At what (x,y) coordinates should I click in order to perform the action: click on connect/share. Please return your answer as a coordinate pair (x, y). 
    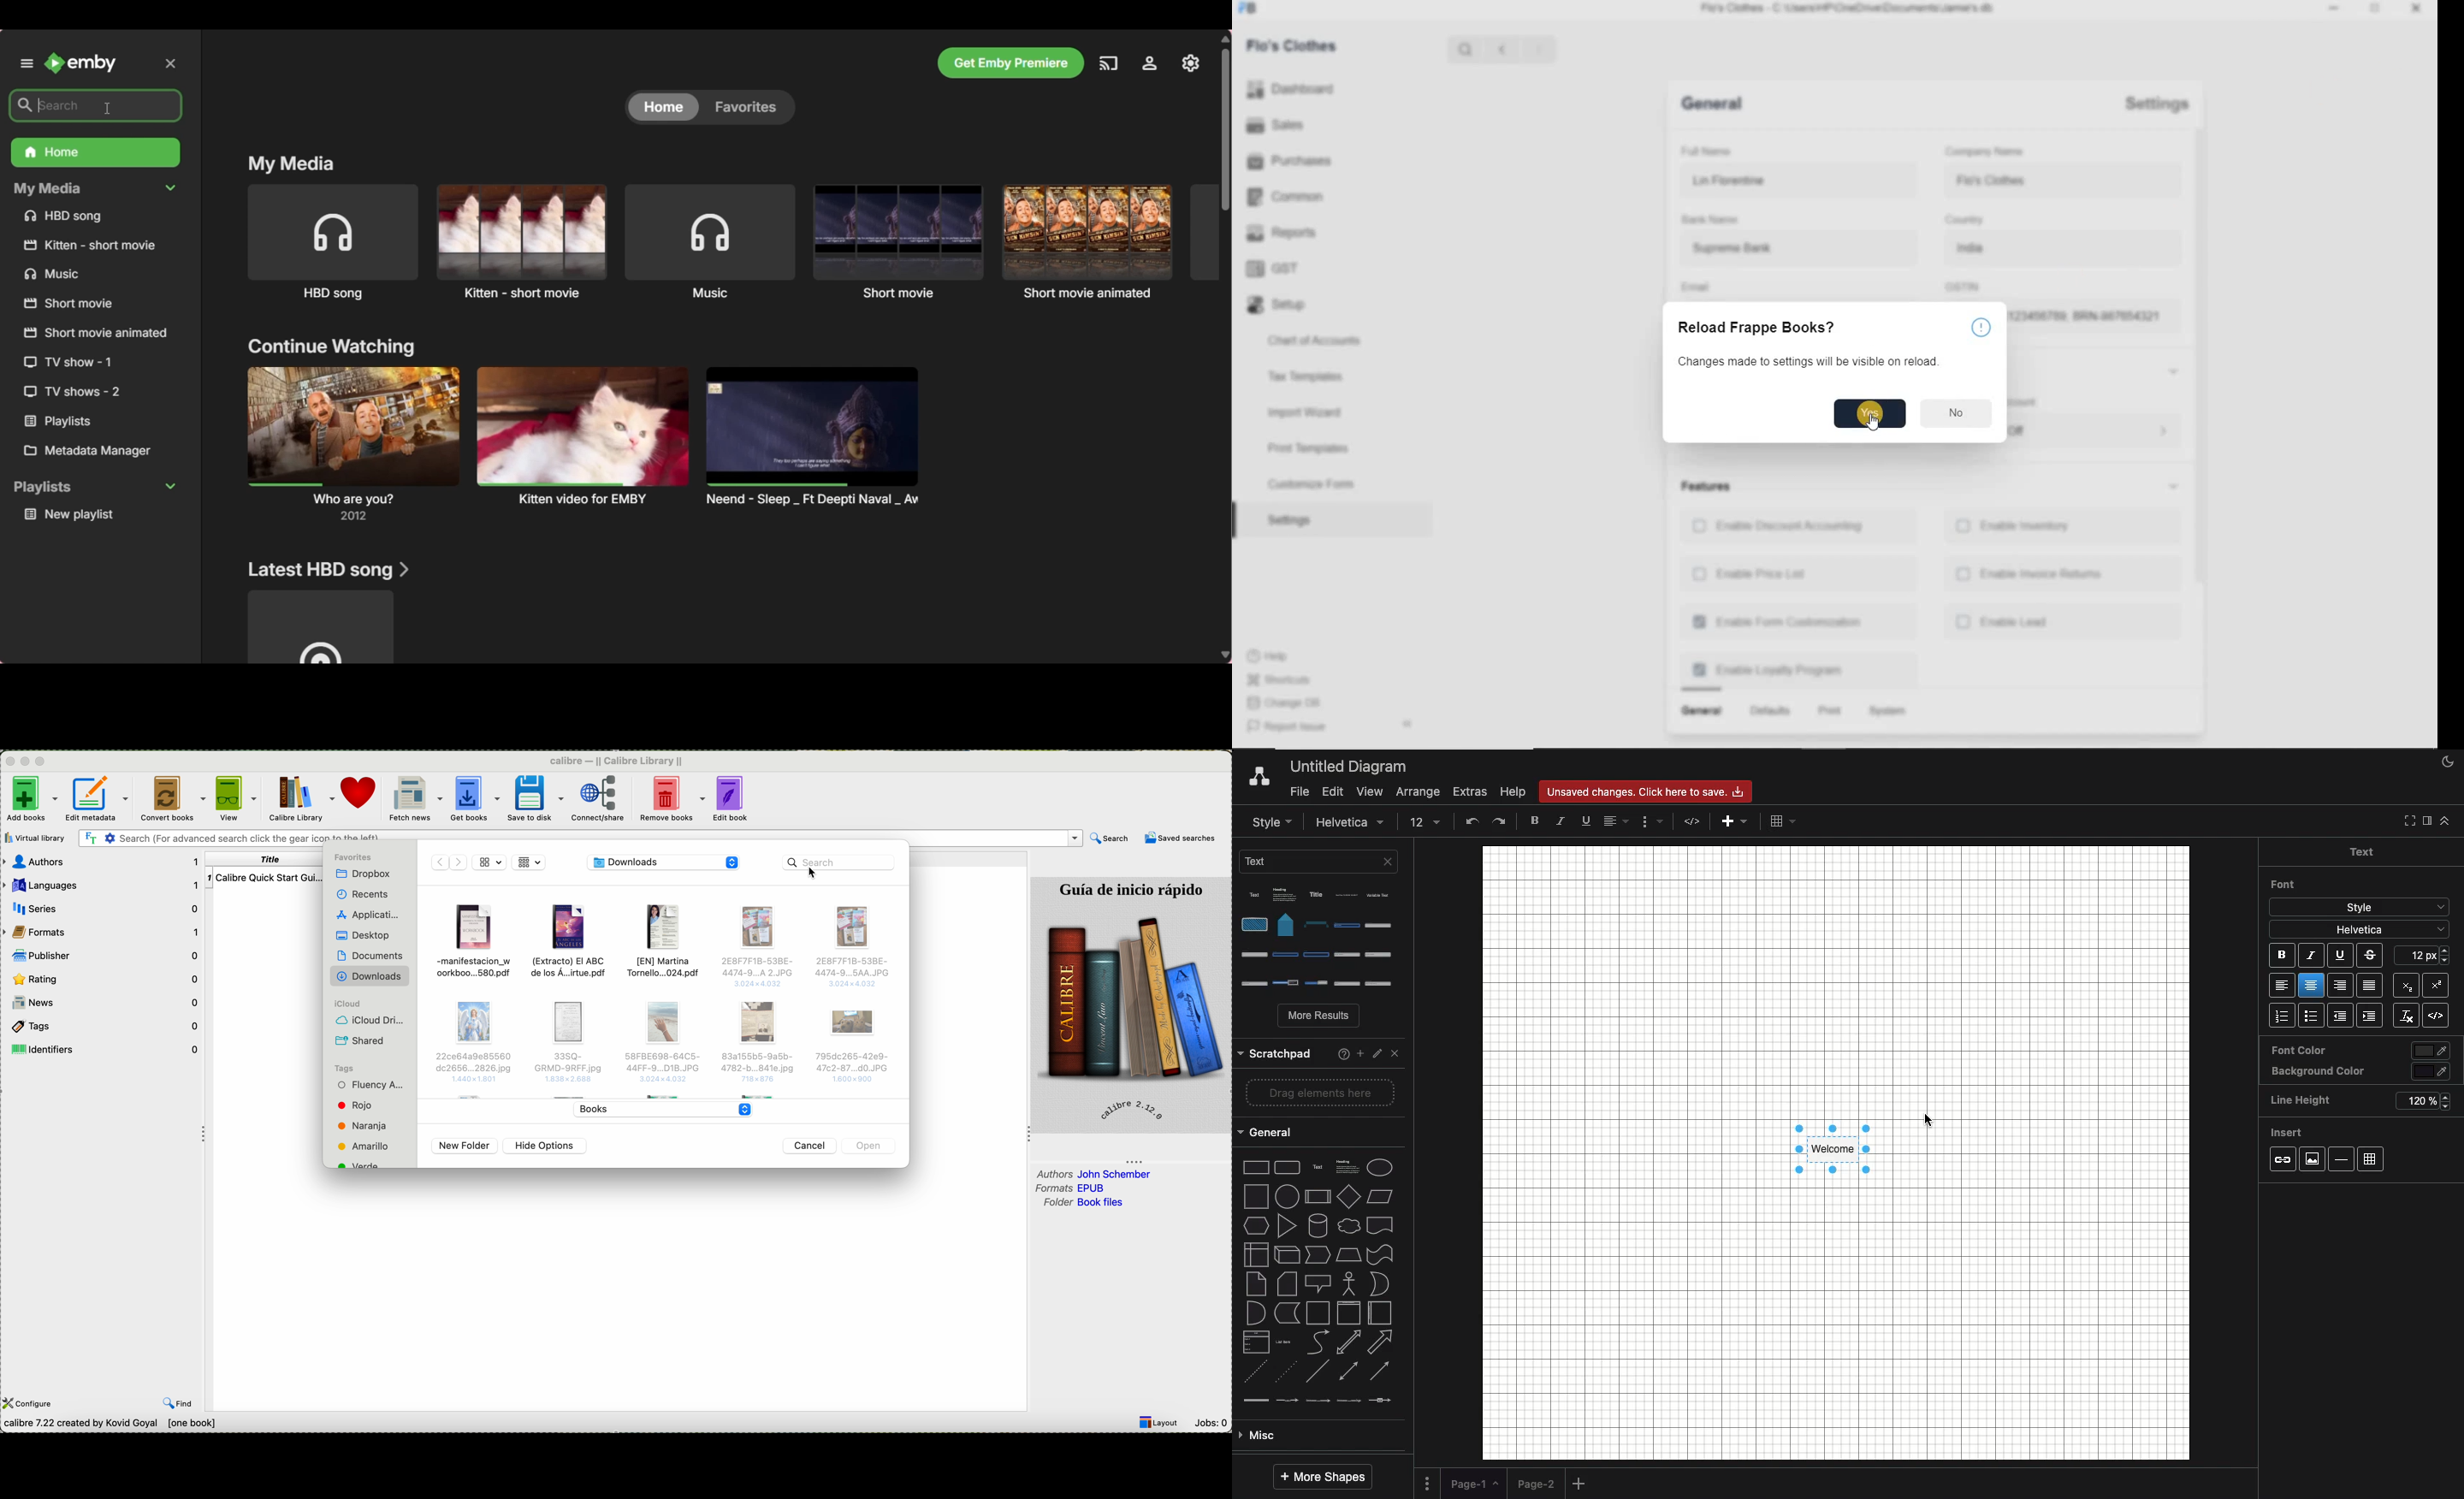
    Looking at the image, I should click on (599, 798).